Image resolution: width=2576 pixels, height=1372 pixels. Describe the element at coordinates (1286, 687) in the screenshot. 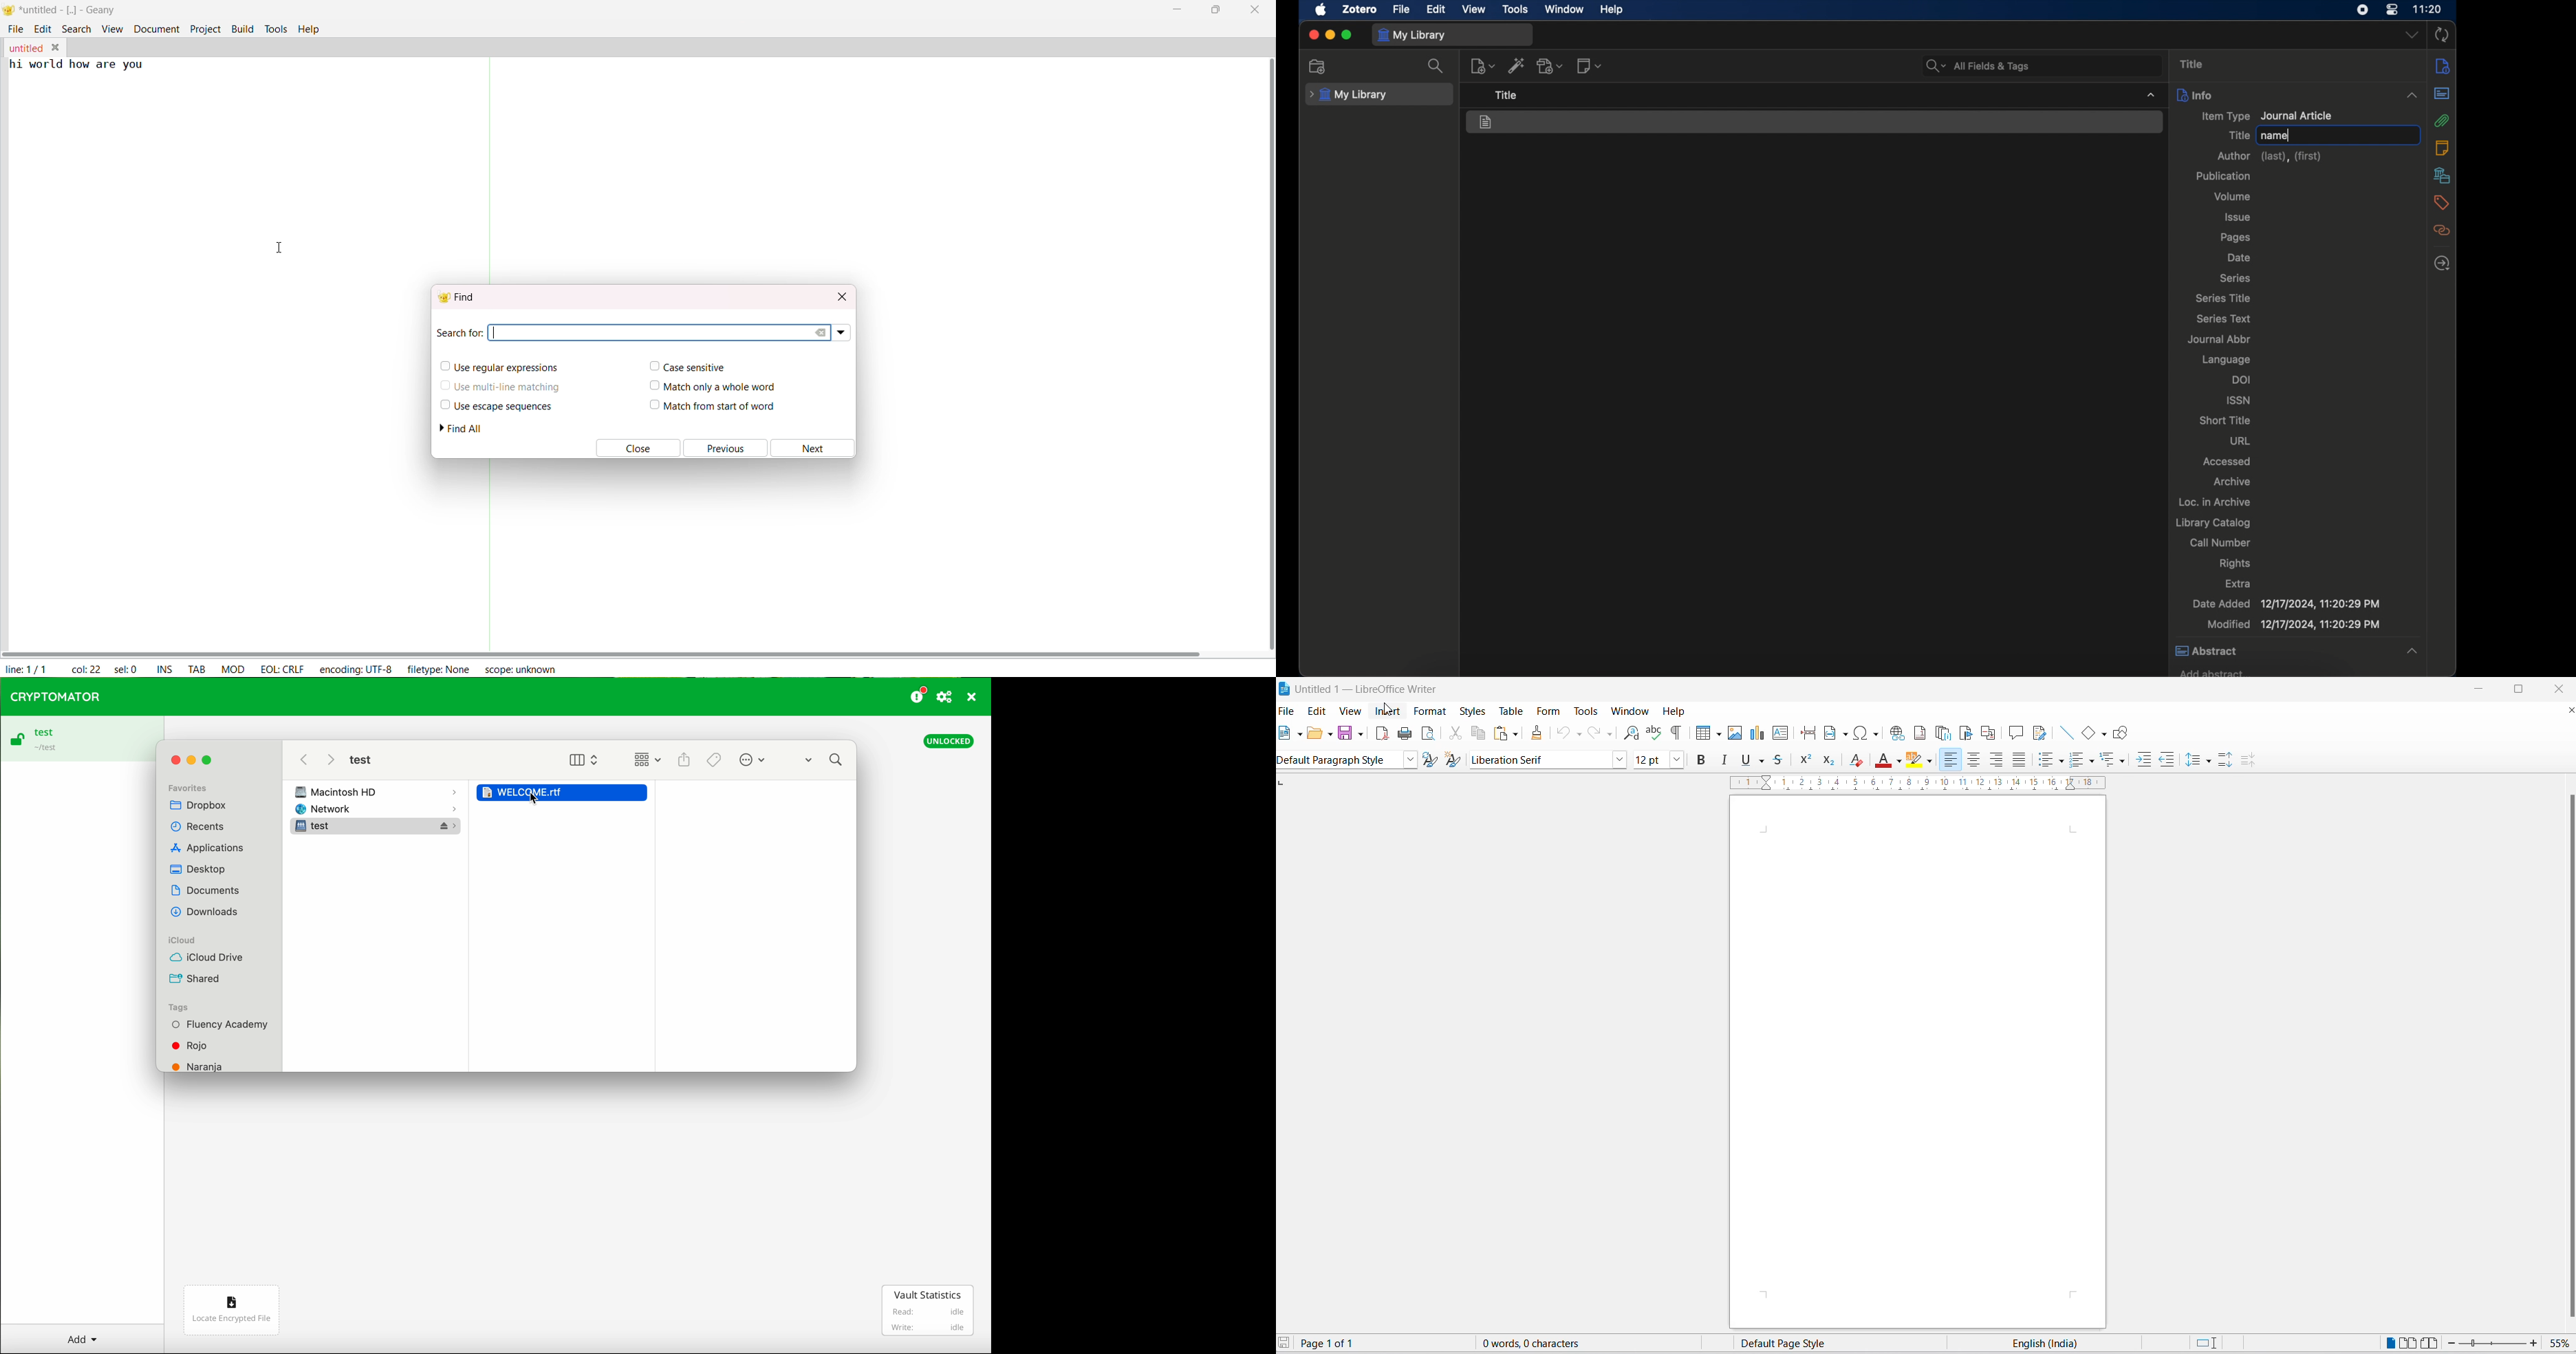

I see `libreoffice logo` at that location.